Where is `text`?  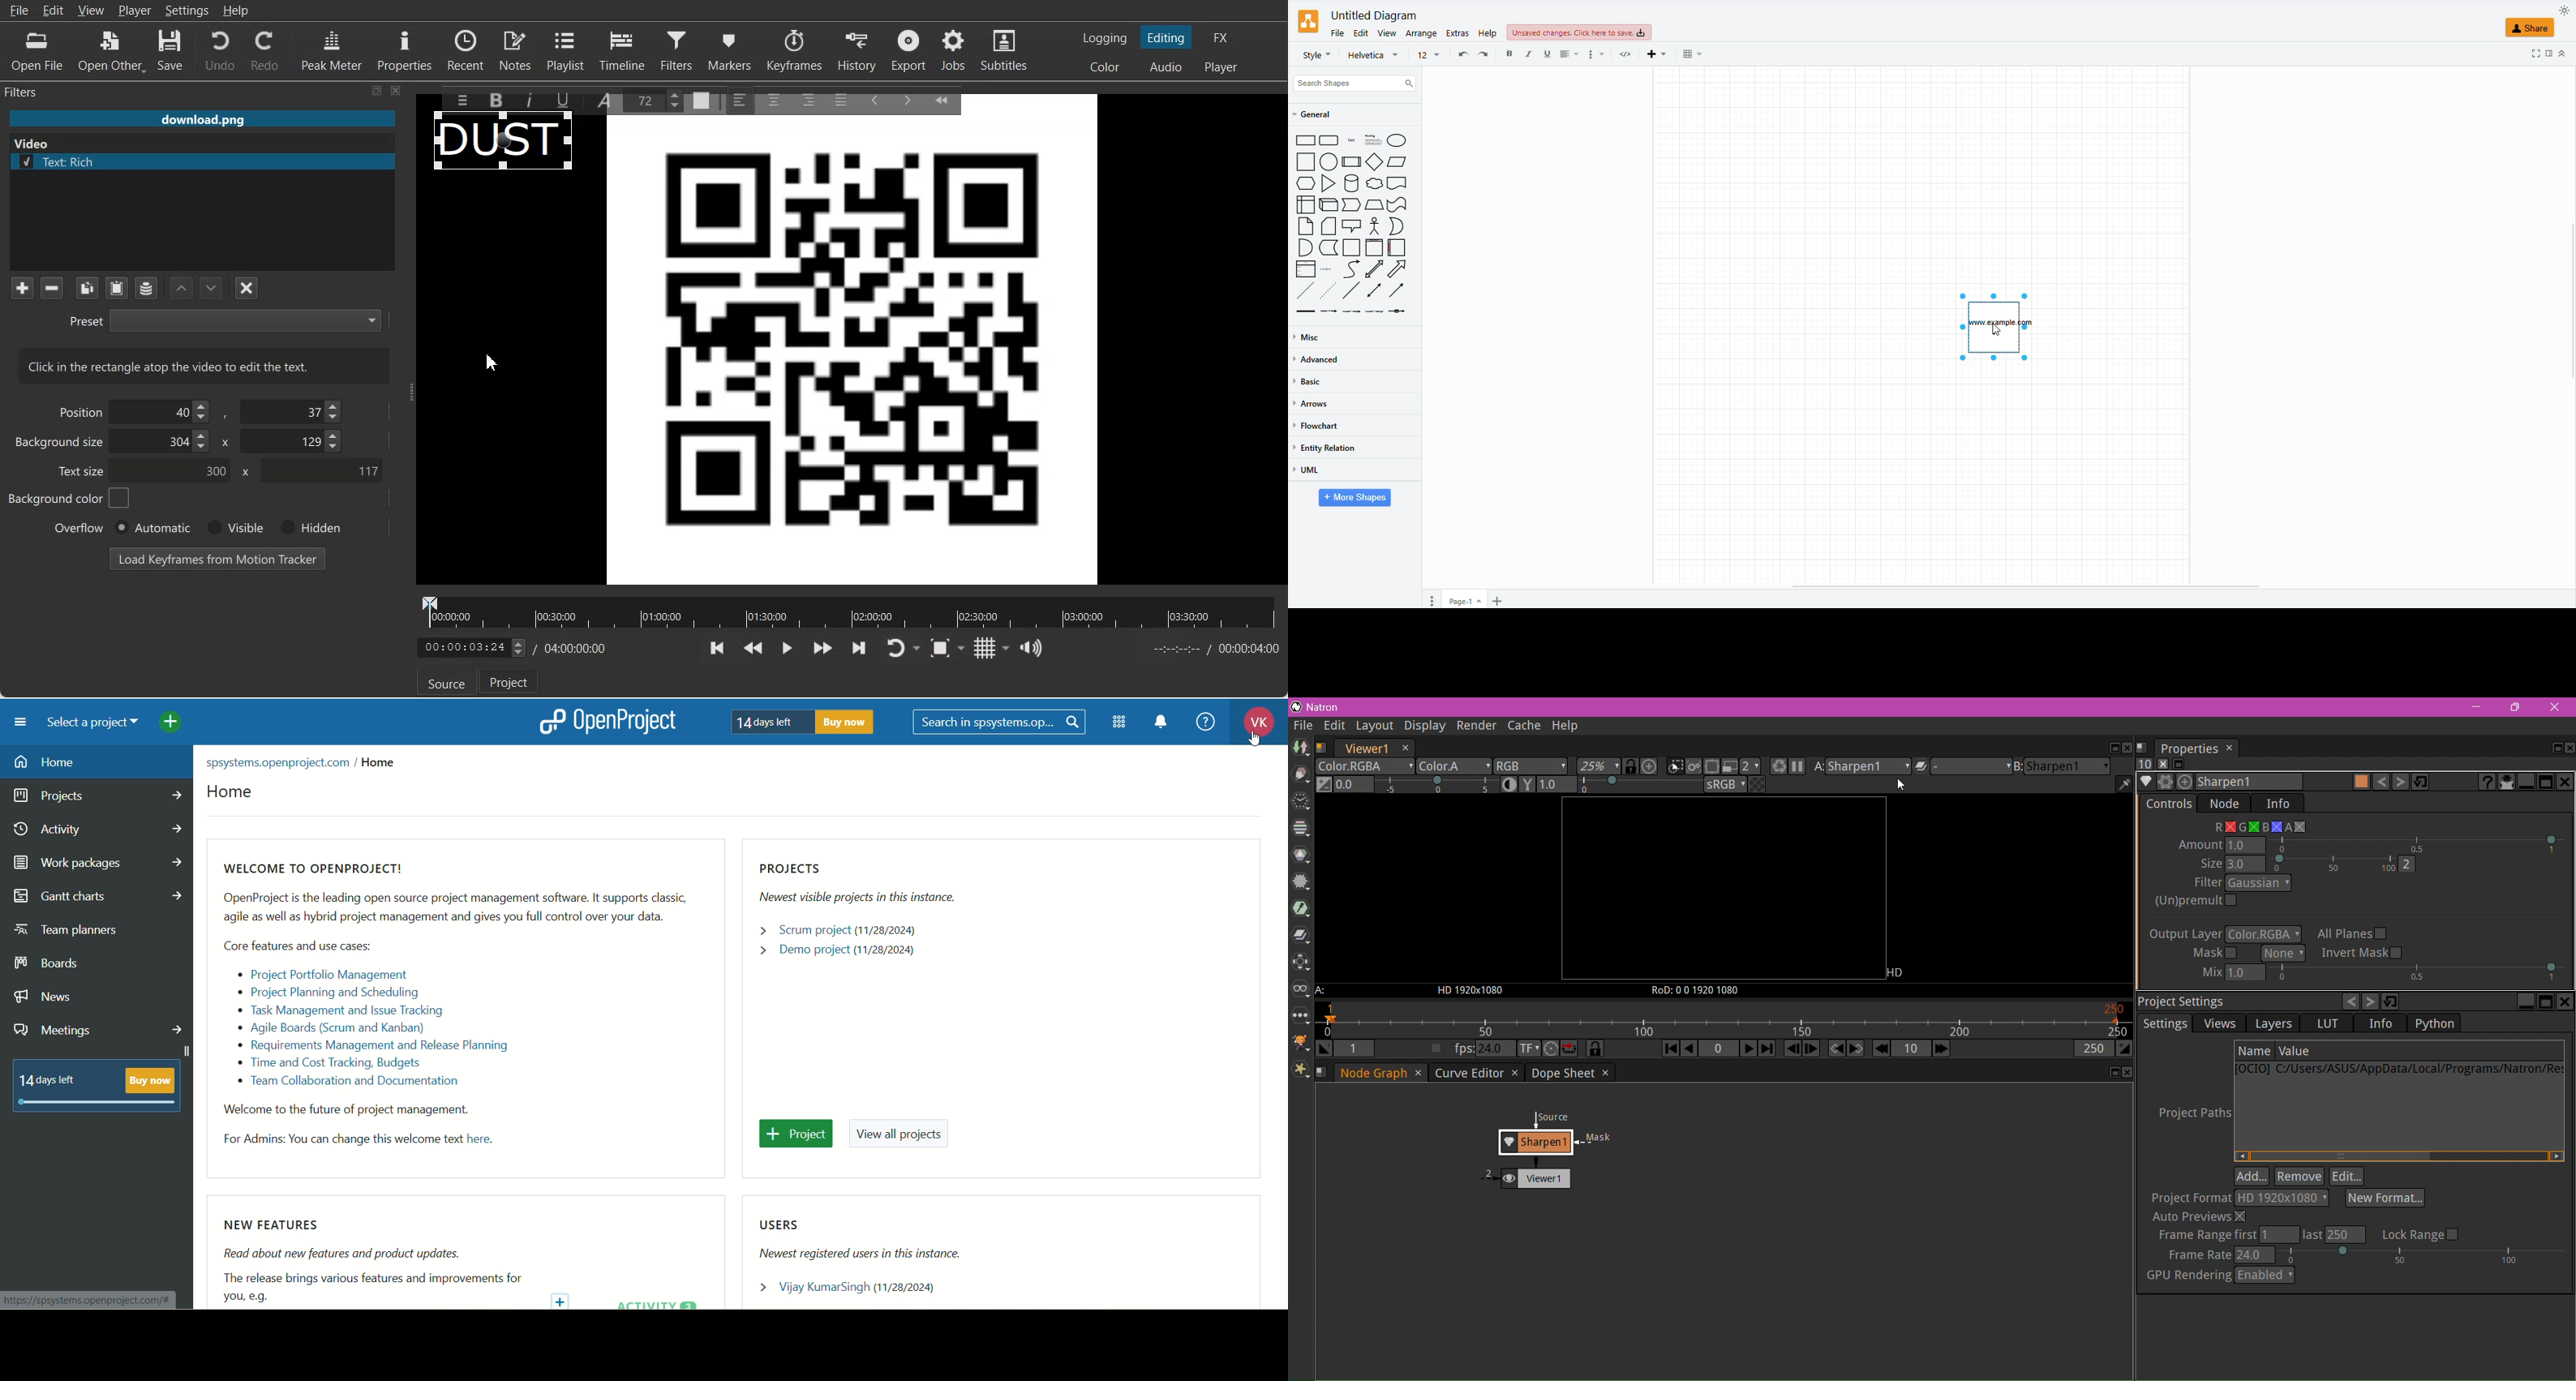
text is located at coordinates (1350, 142).